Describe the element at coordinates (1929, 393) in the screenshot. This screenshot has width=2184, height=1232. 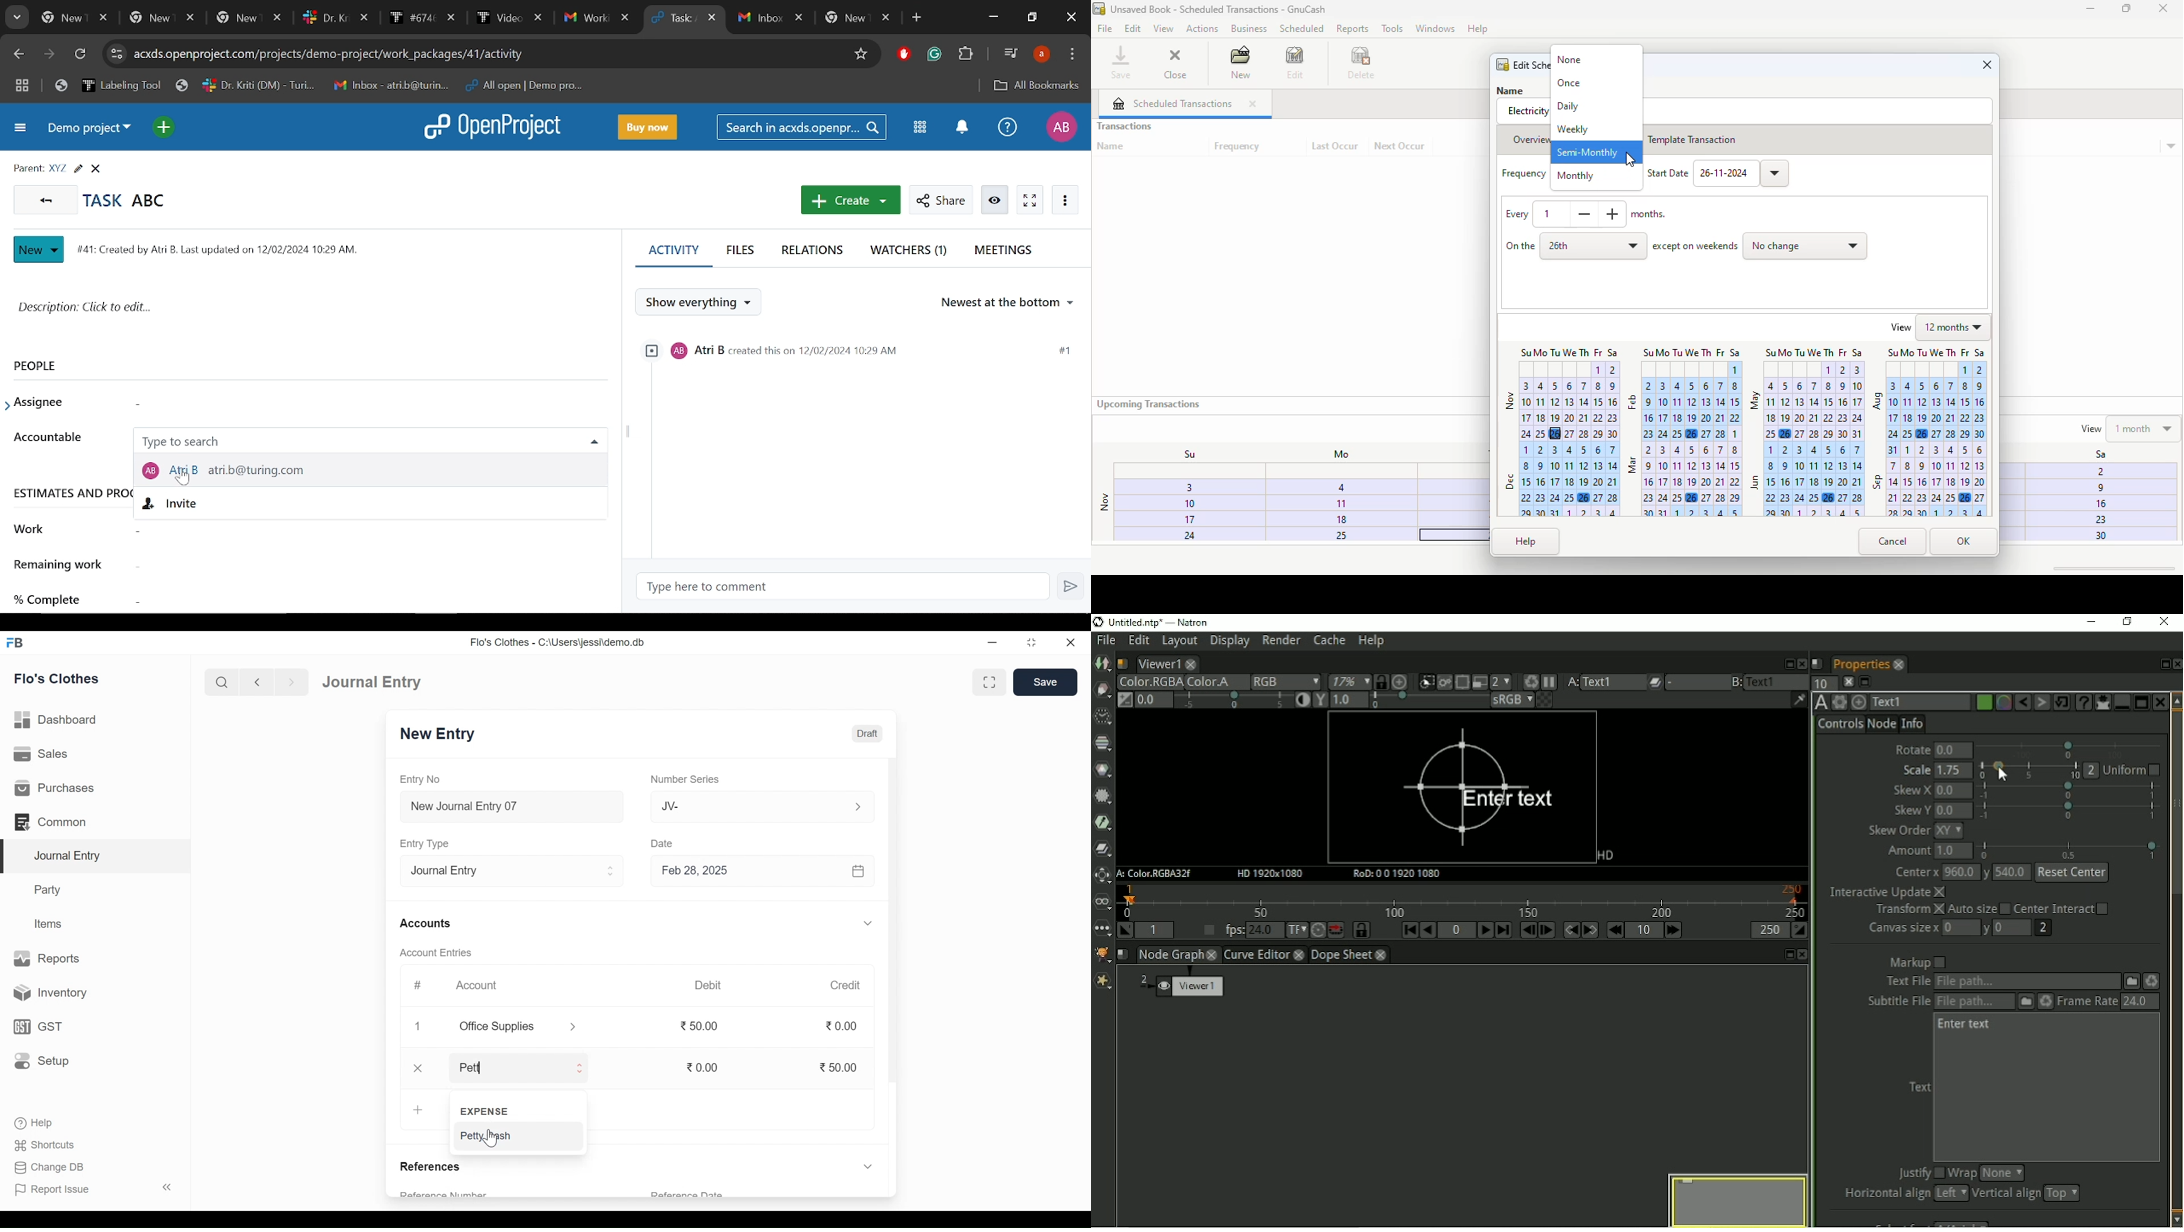
I see `August calendar` at that location.